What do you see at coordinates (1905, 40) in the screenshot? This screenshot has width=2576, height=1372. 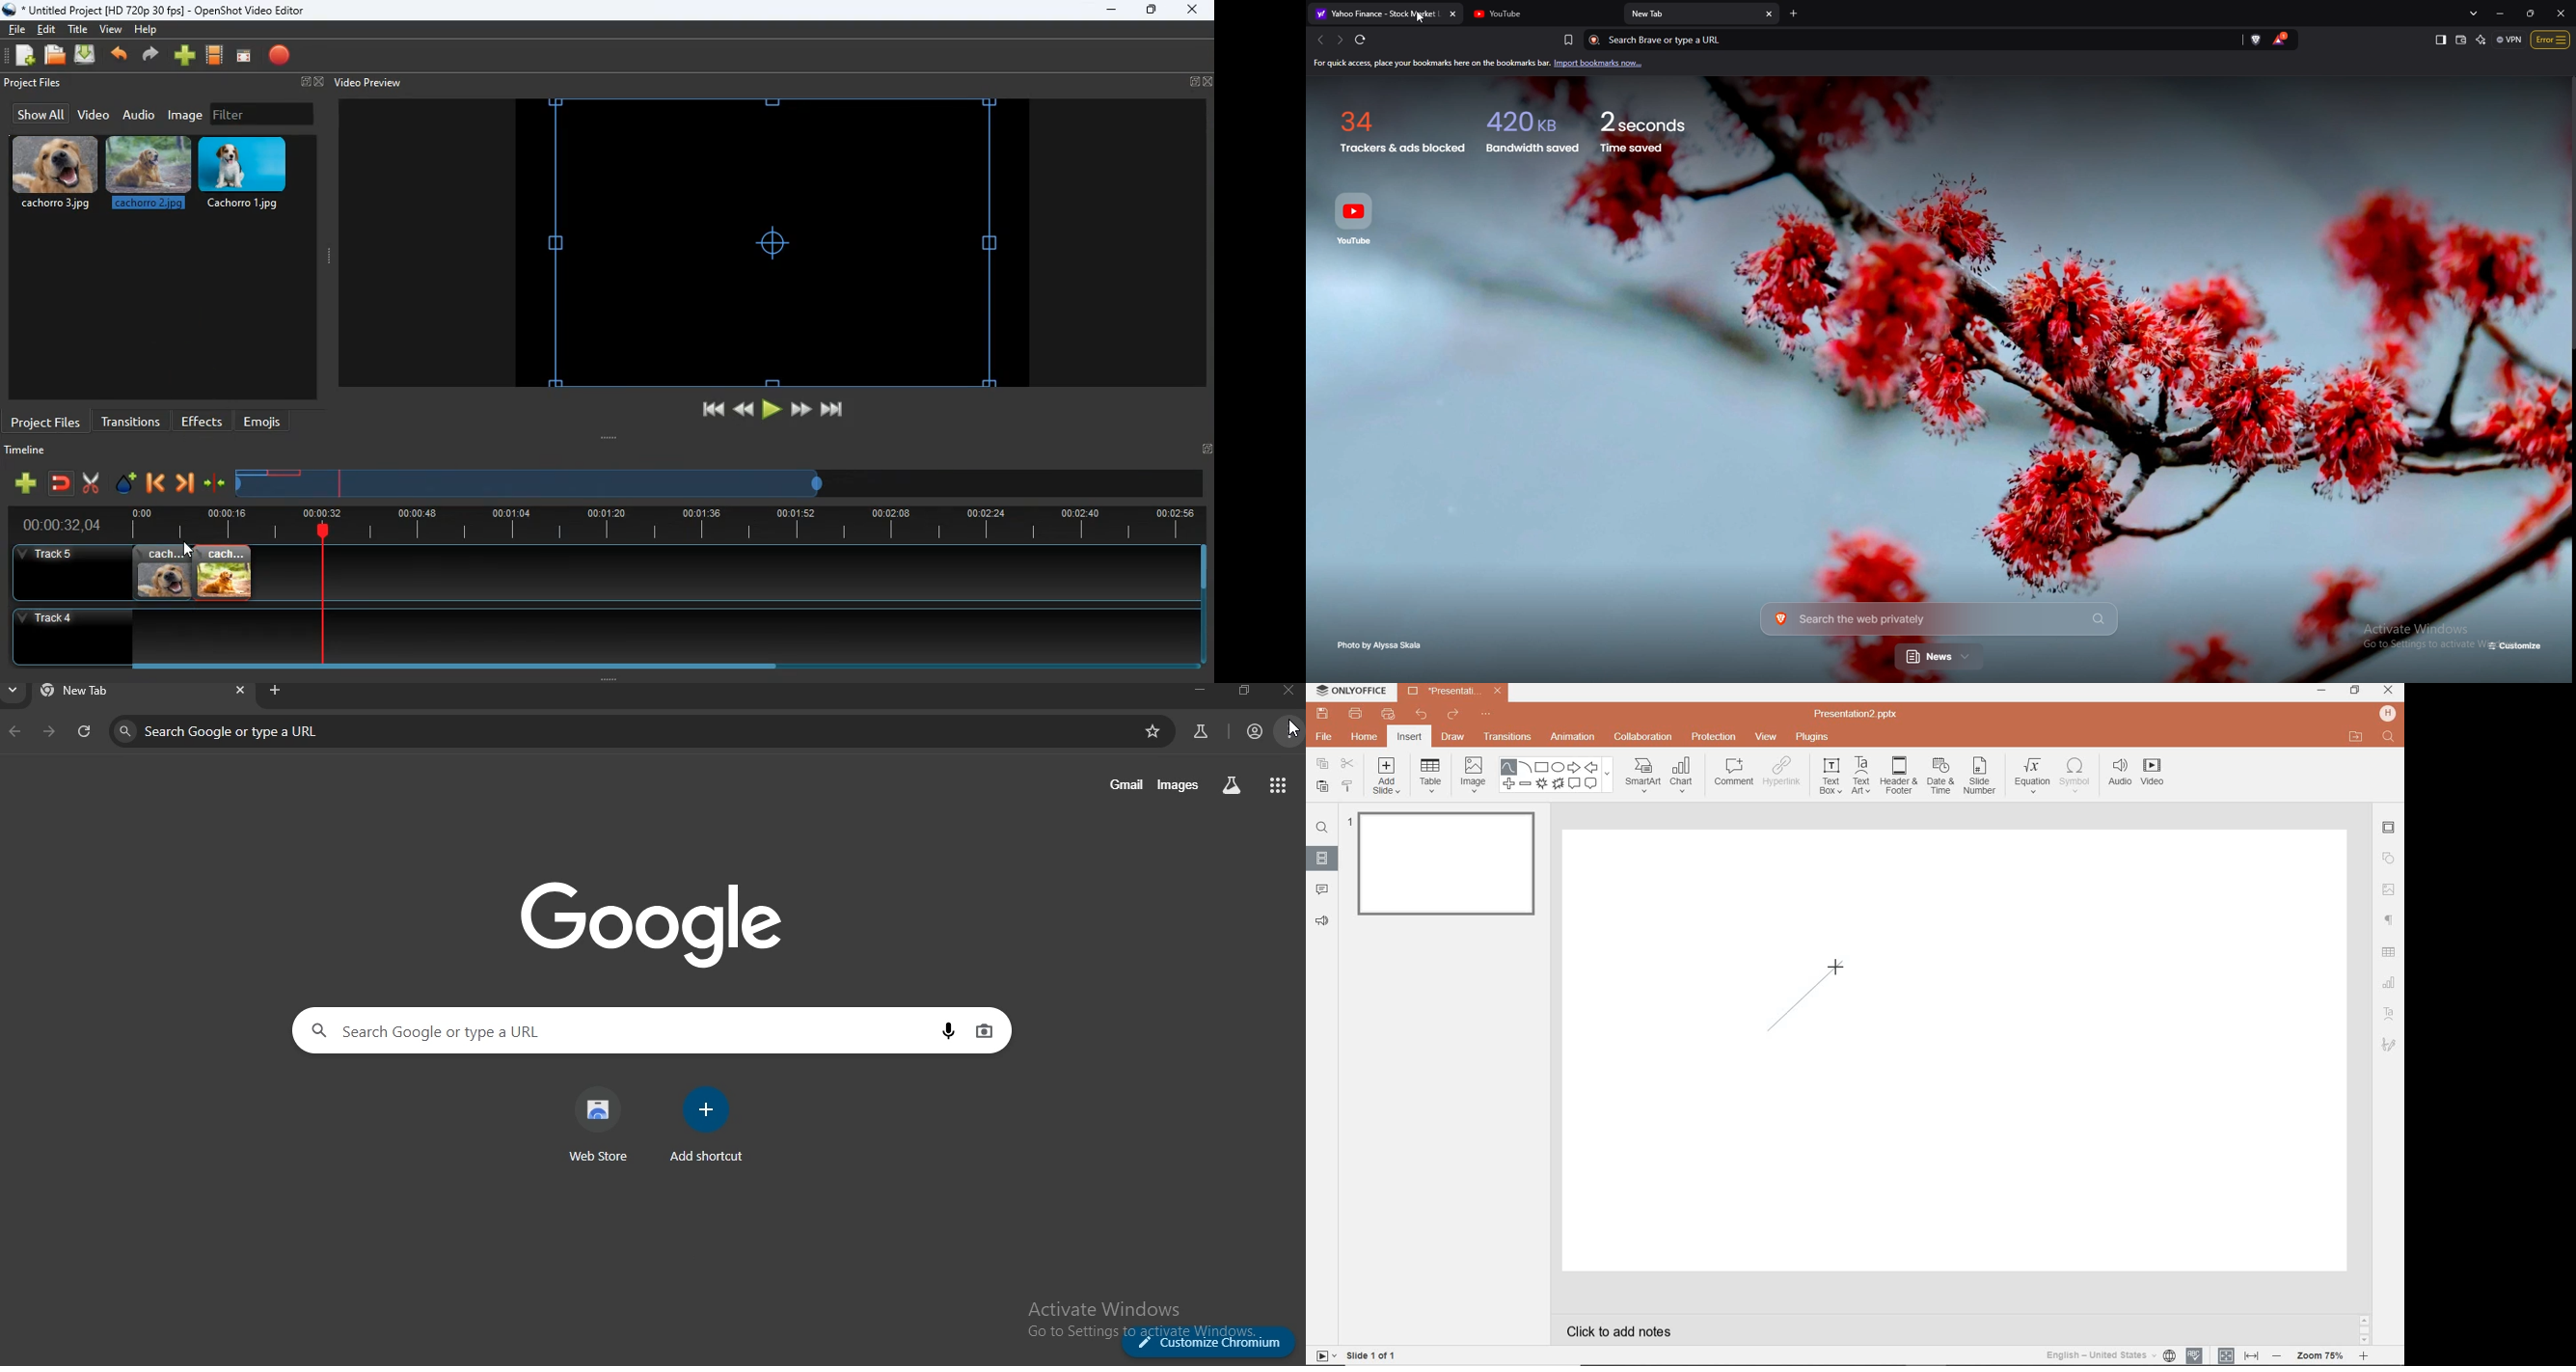 I see `Search Brave or type a URL` at bounding box center [1905, 40].